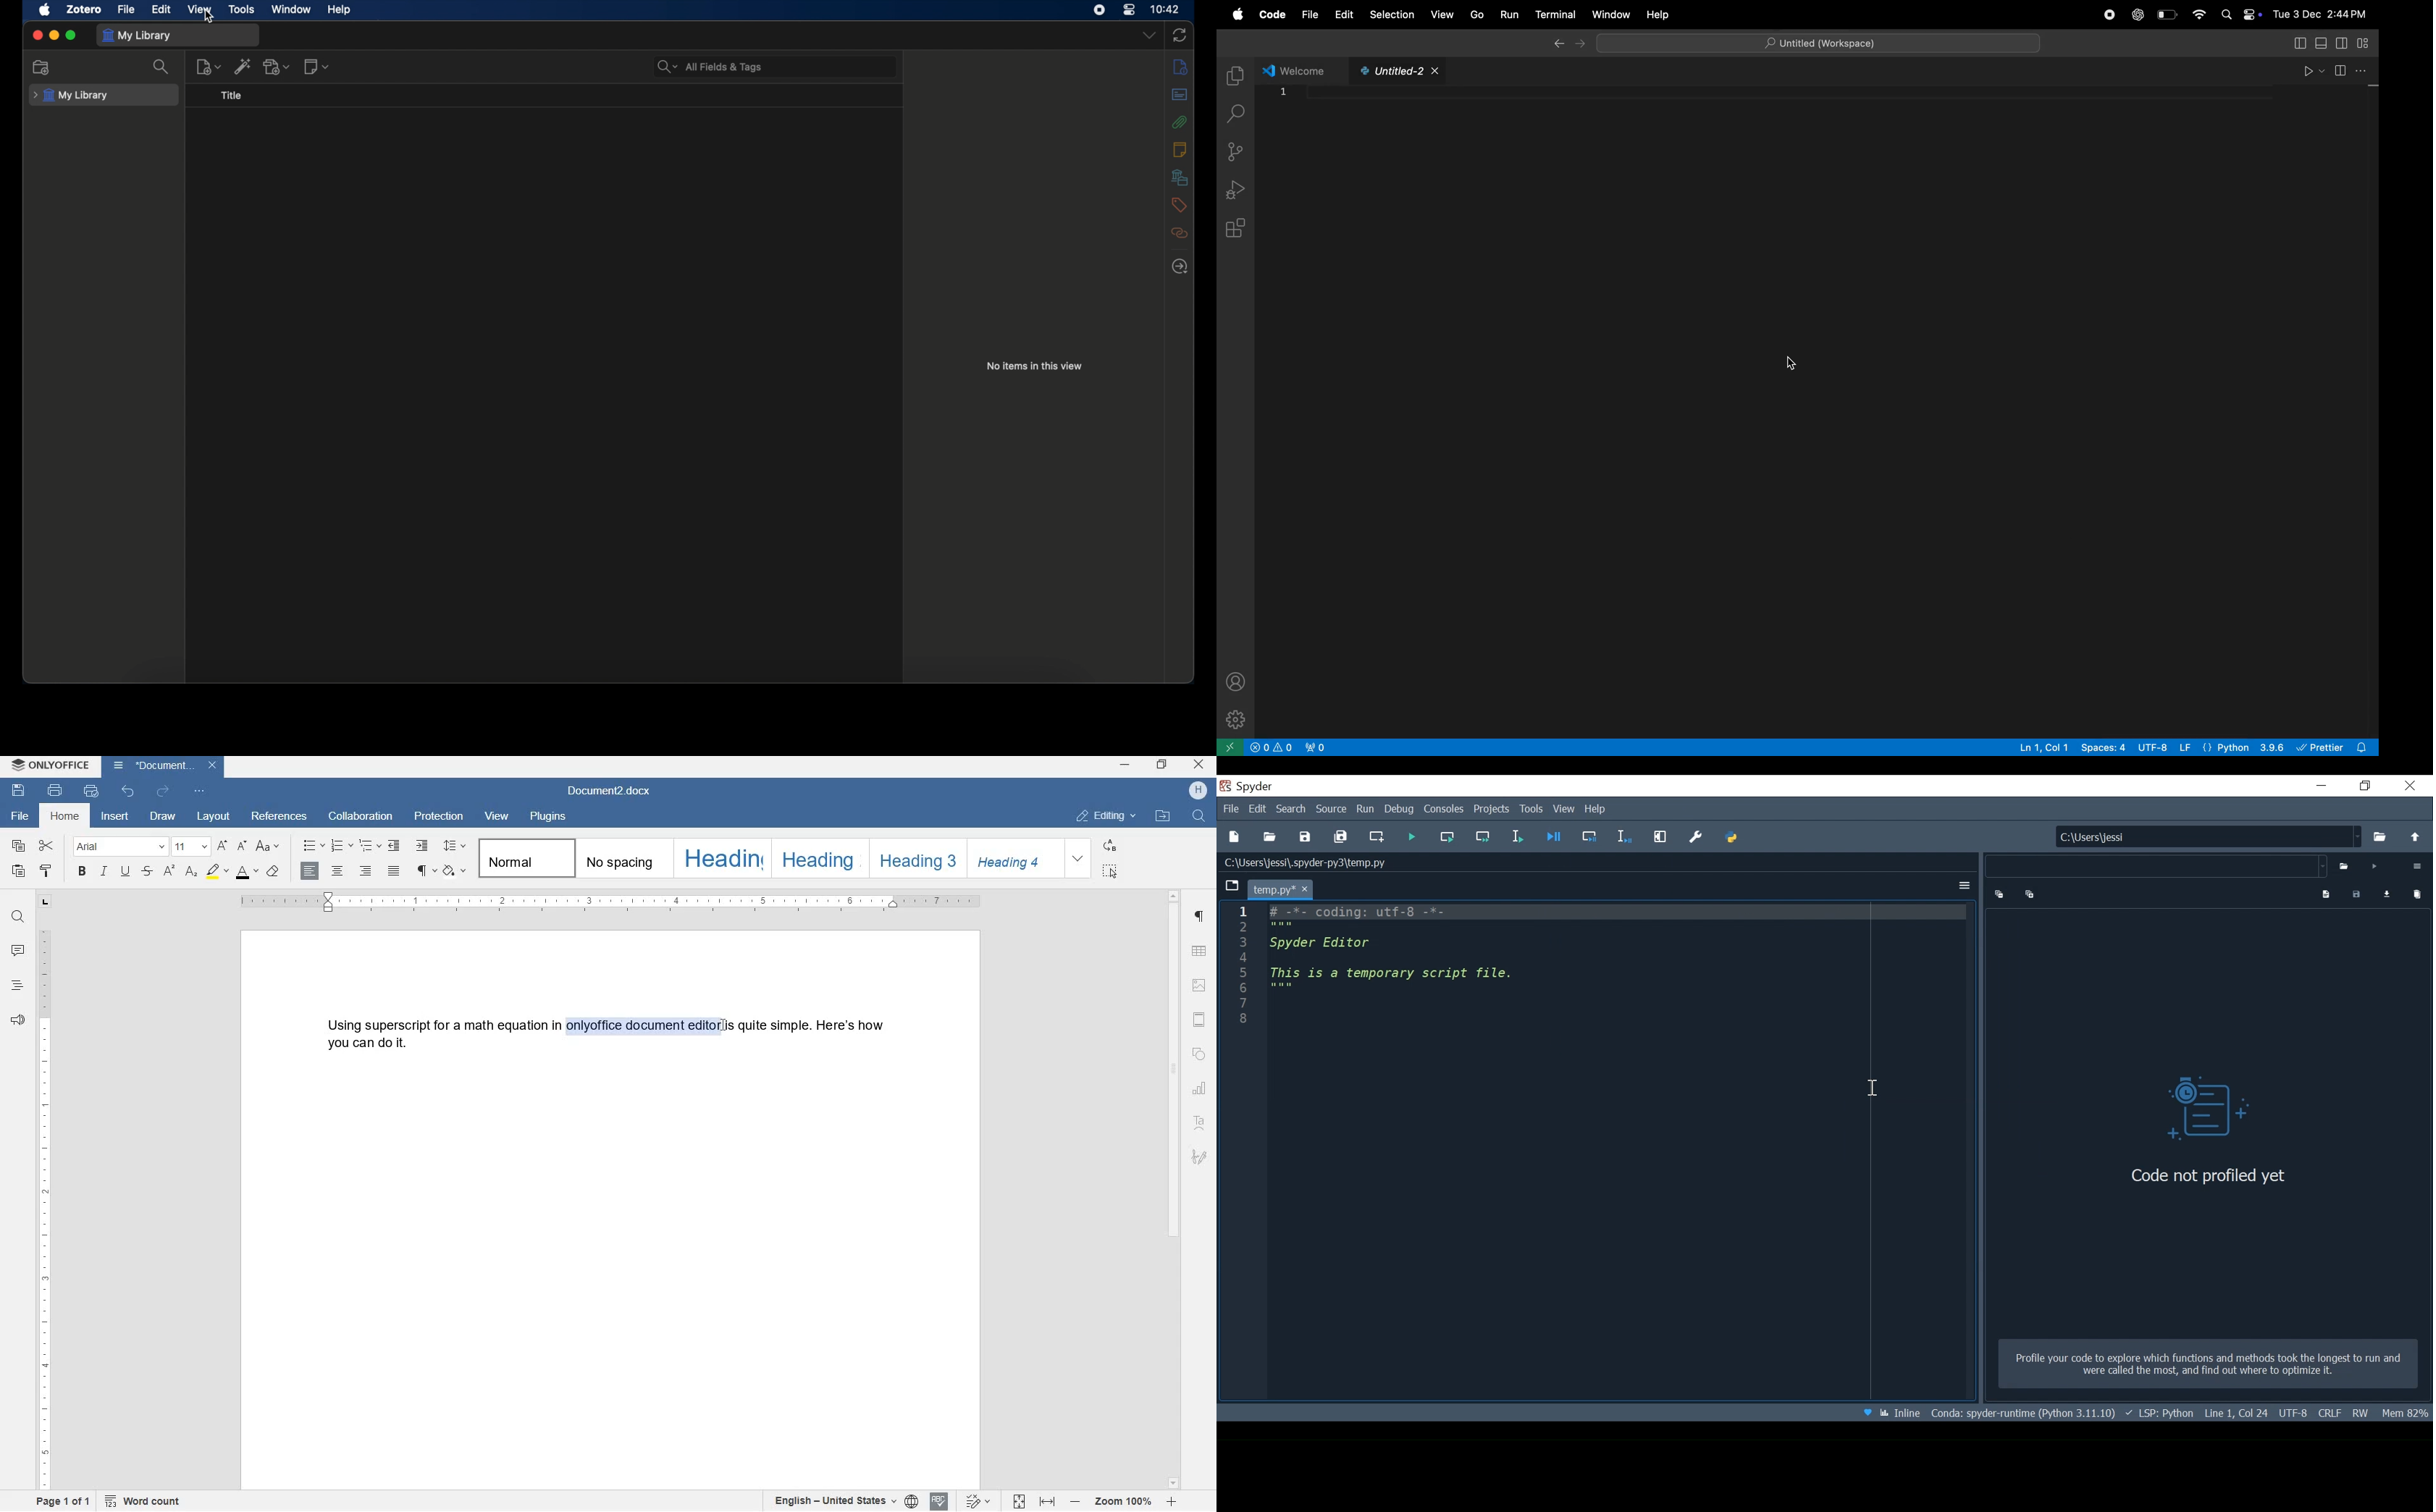 The width and height of the screenshot is (2436, 1512). Describe the element at coordinates (1291, 810) in the screenshot. I see `Search` at that location.